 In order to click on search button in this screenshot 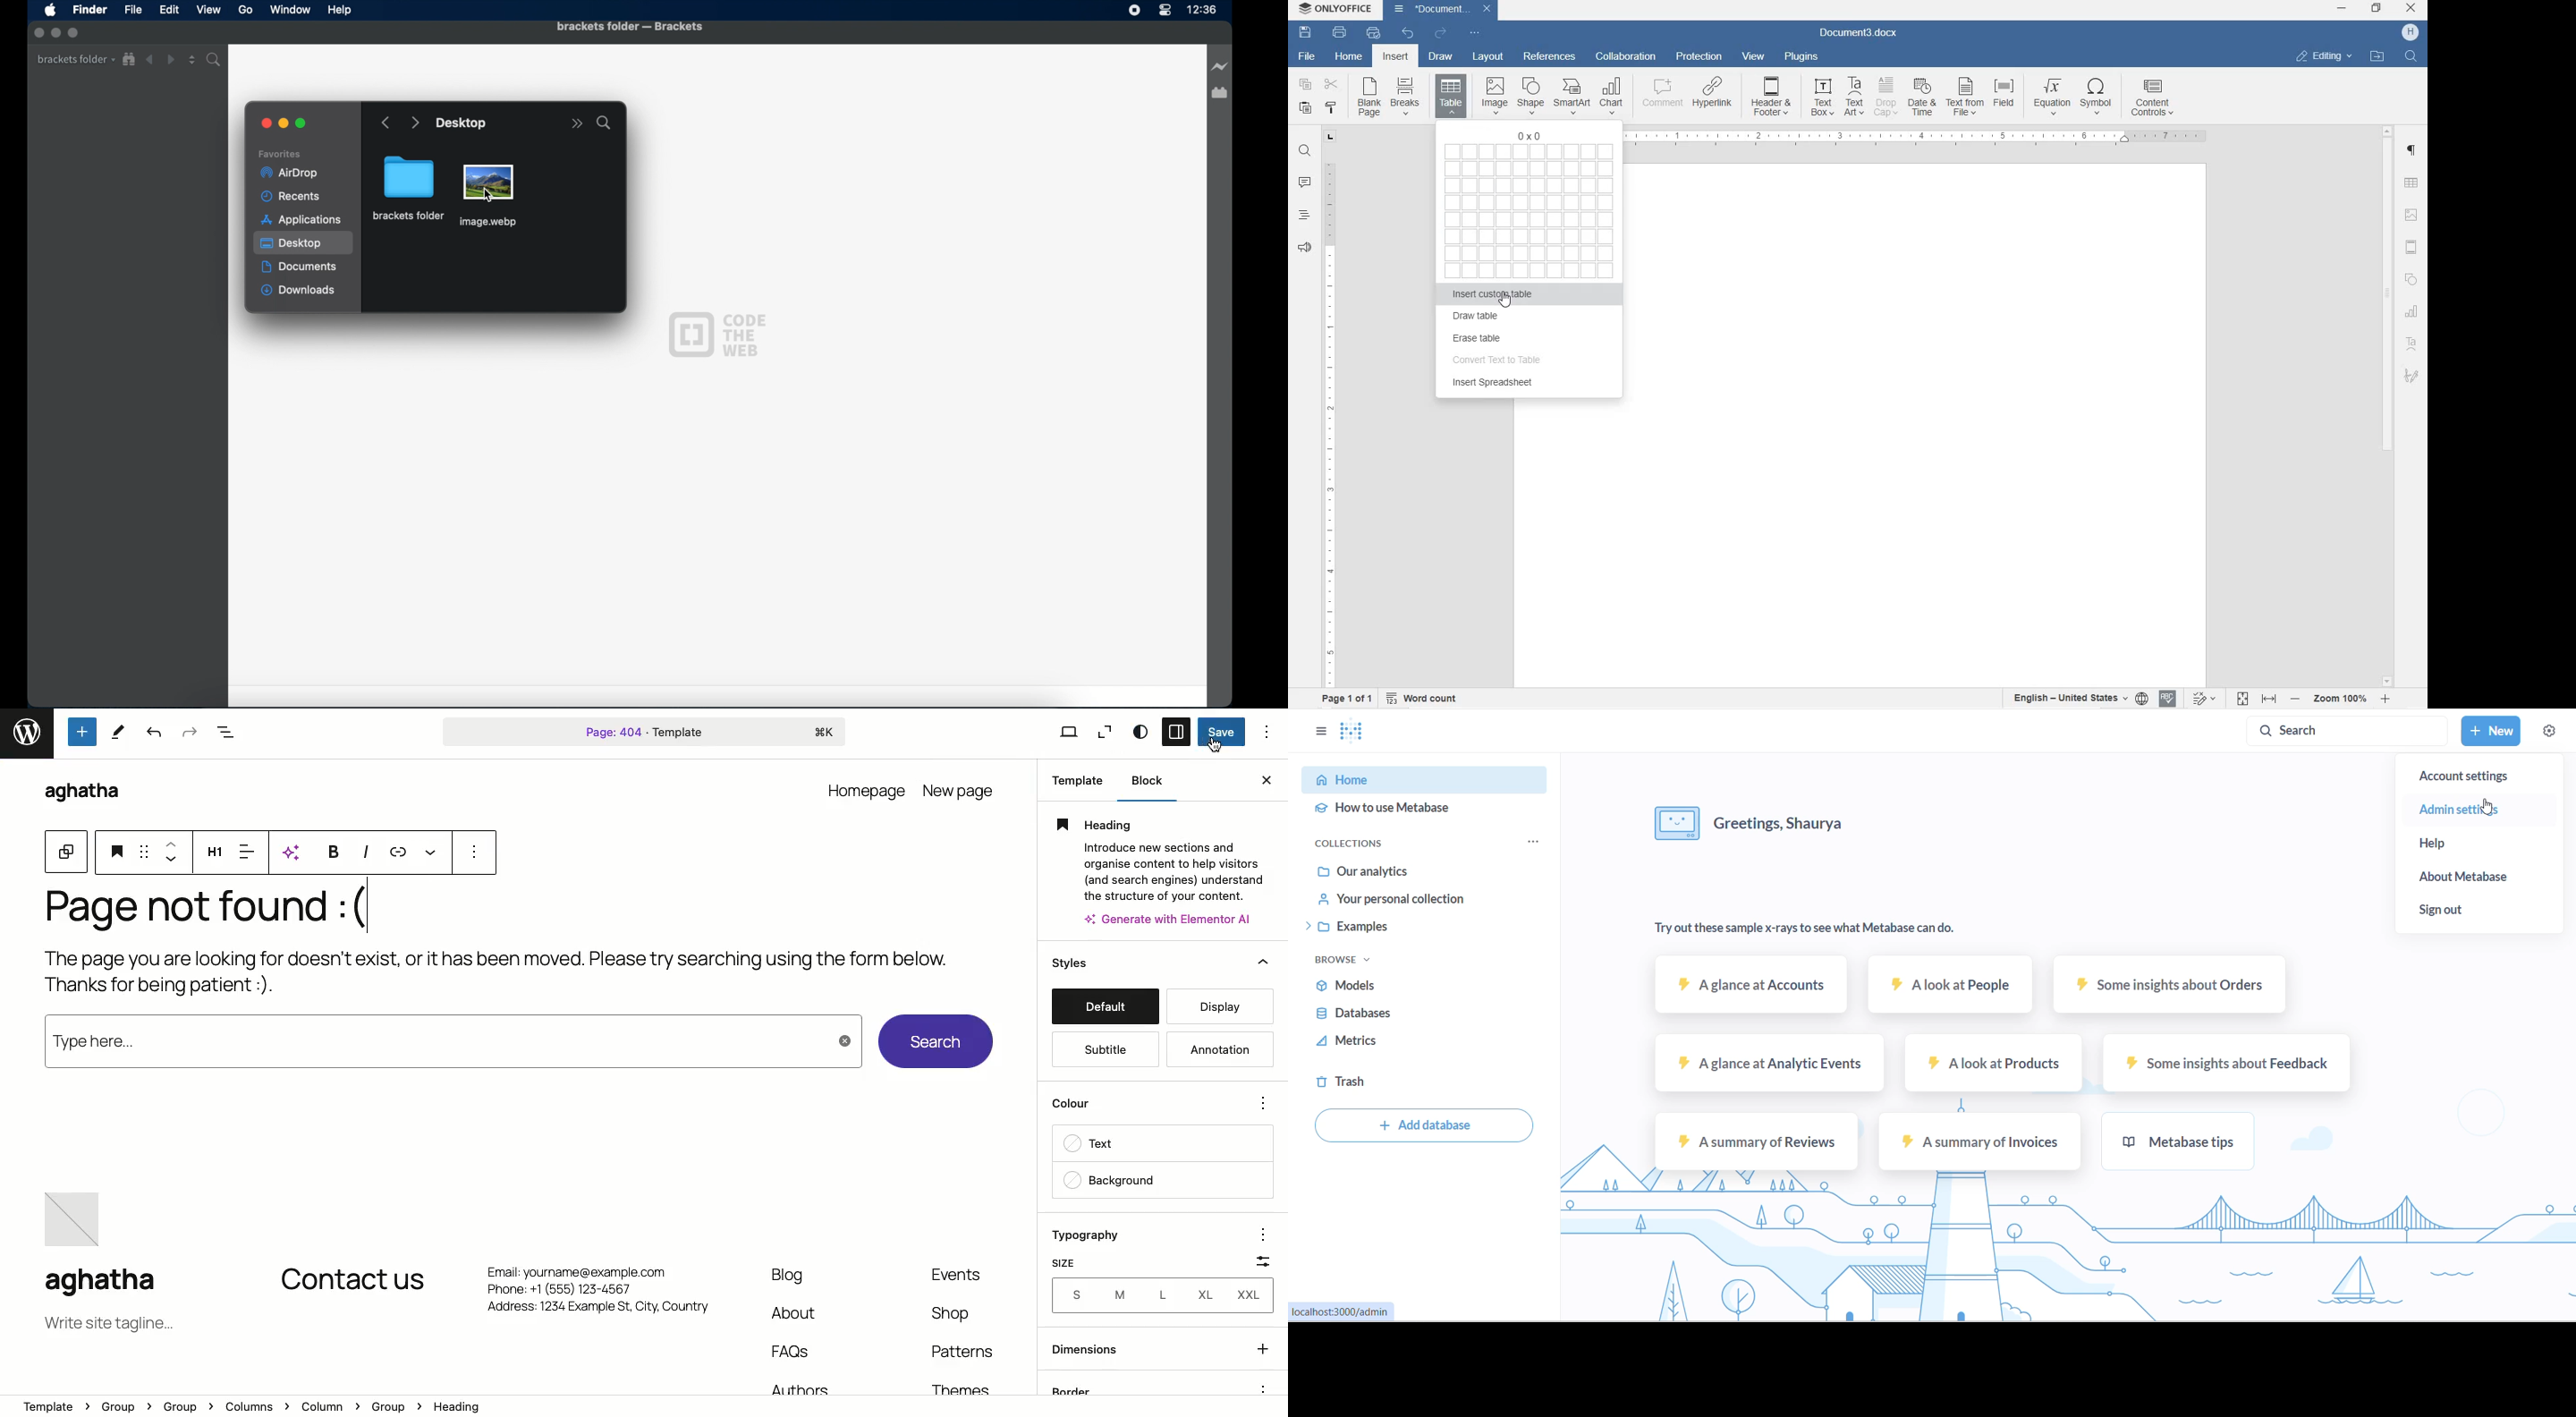, I will do `click(2350, 730)`.